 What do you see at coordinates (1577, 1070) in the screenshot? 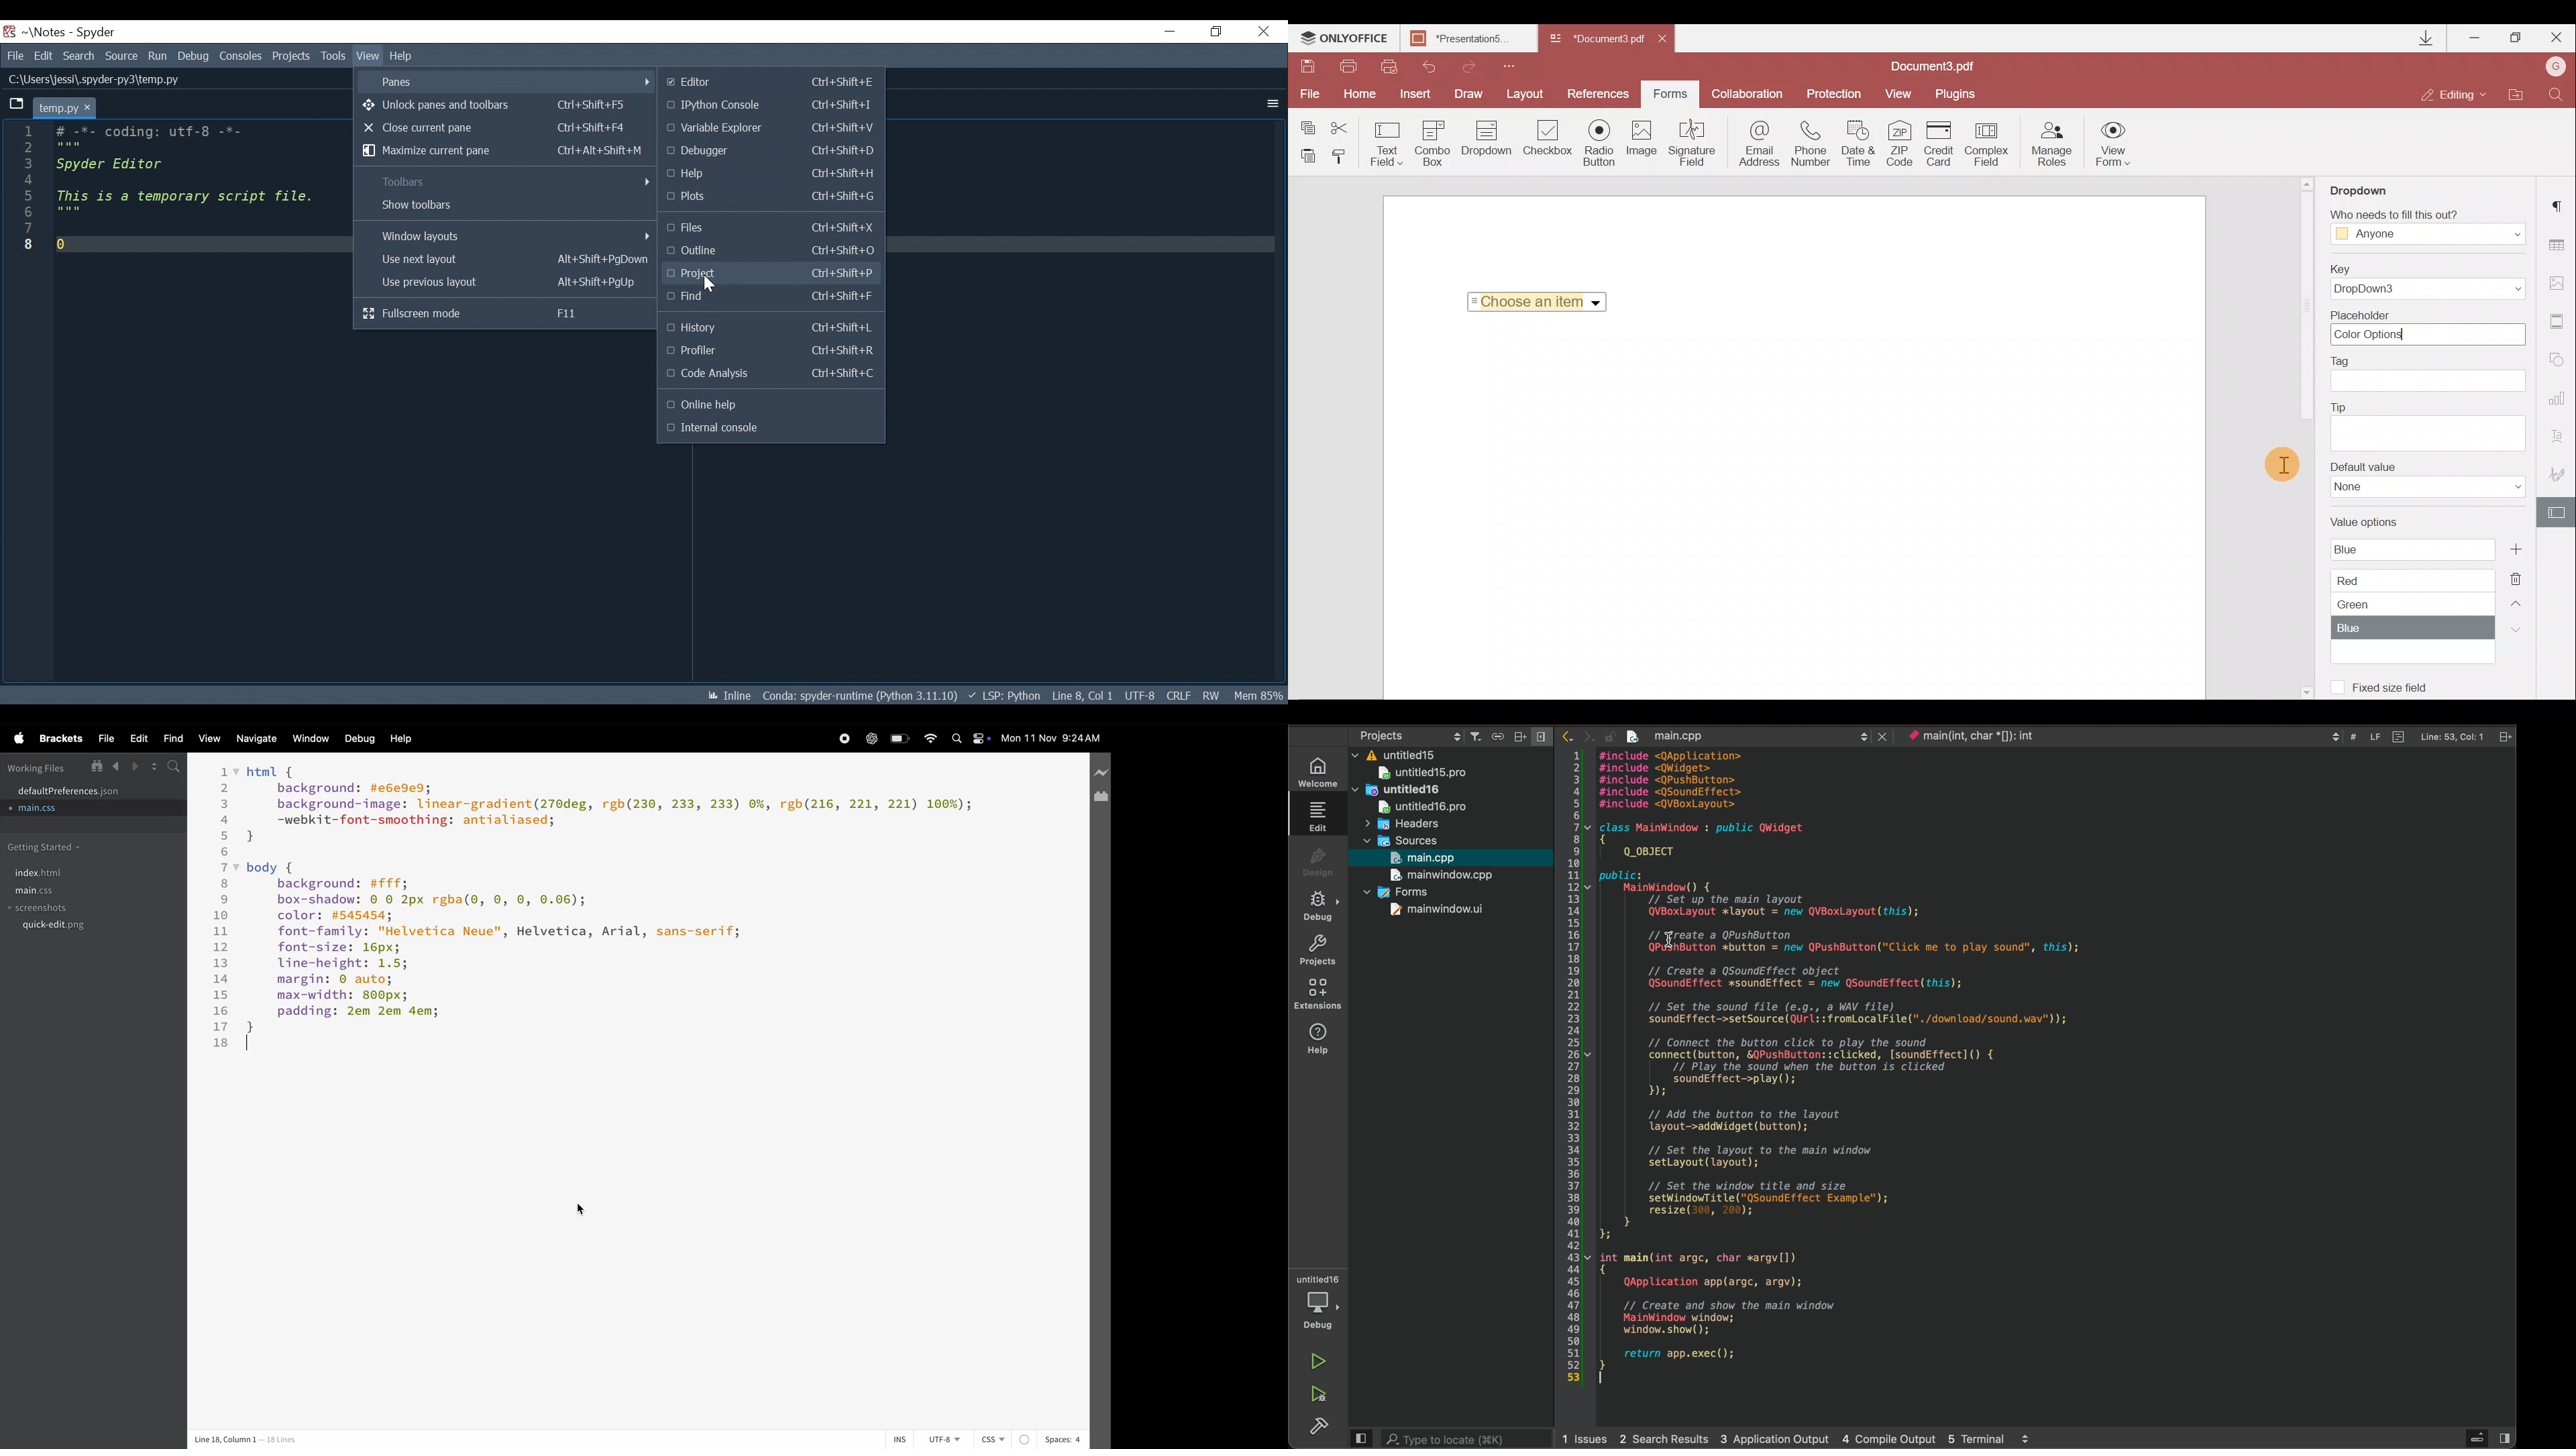
I see `numbered scale` at bounding box center [1577, 1070].